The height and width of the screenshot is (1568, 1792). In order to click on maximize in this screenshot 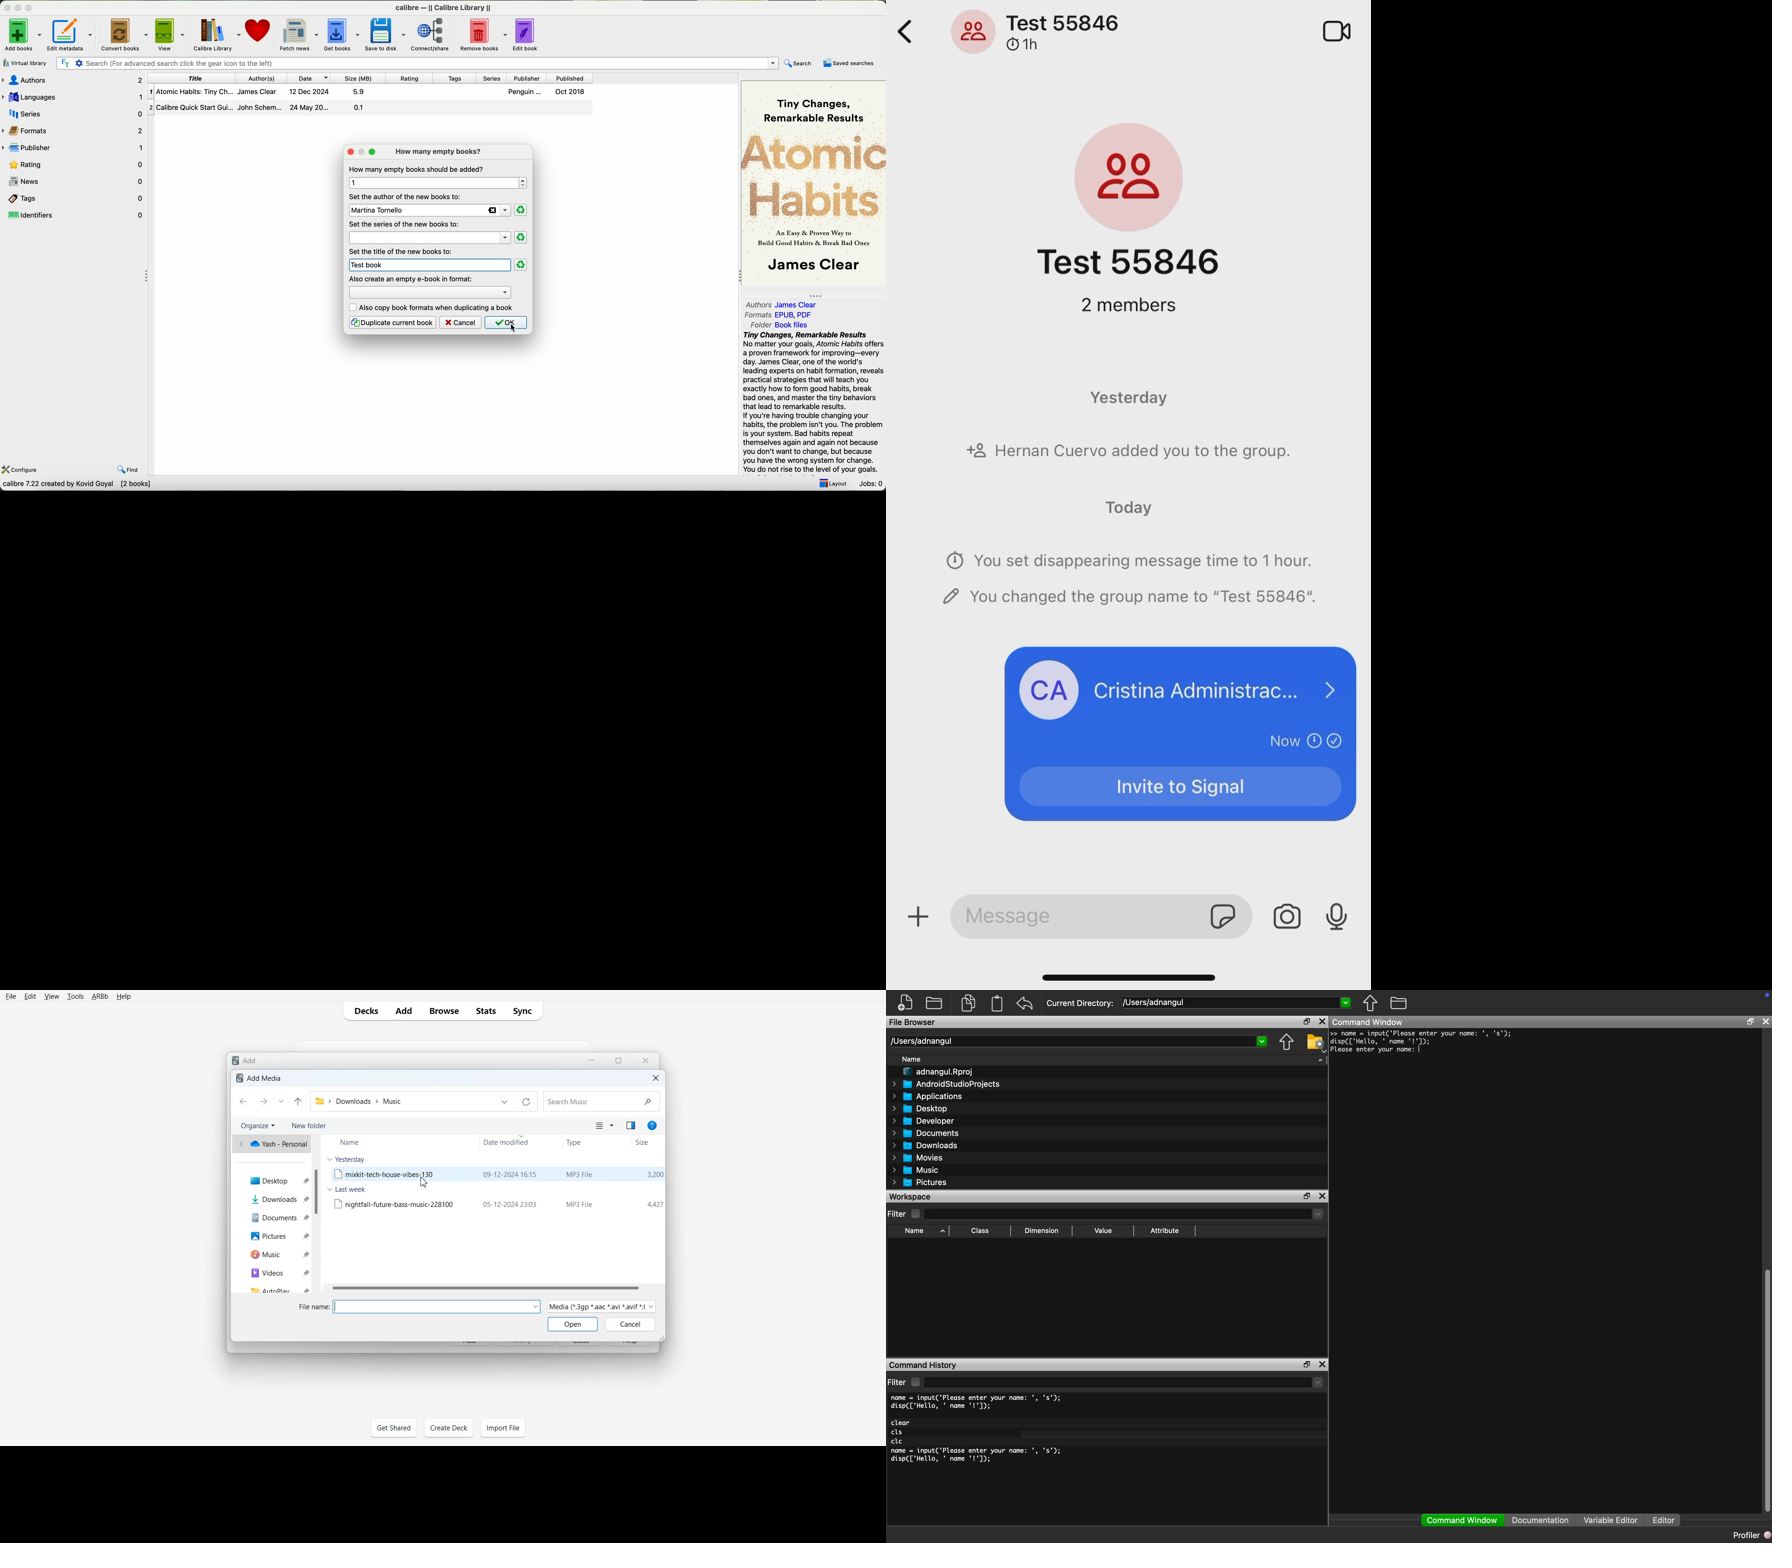, I will do `click(362, 151)`.